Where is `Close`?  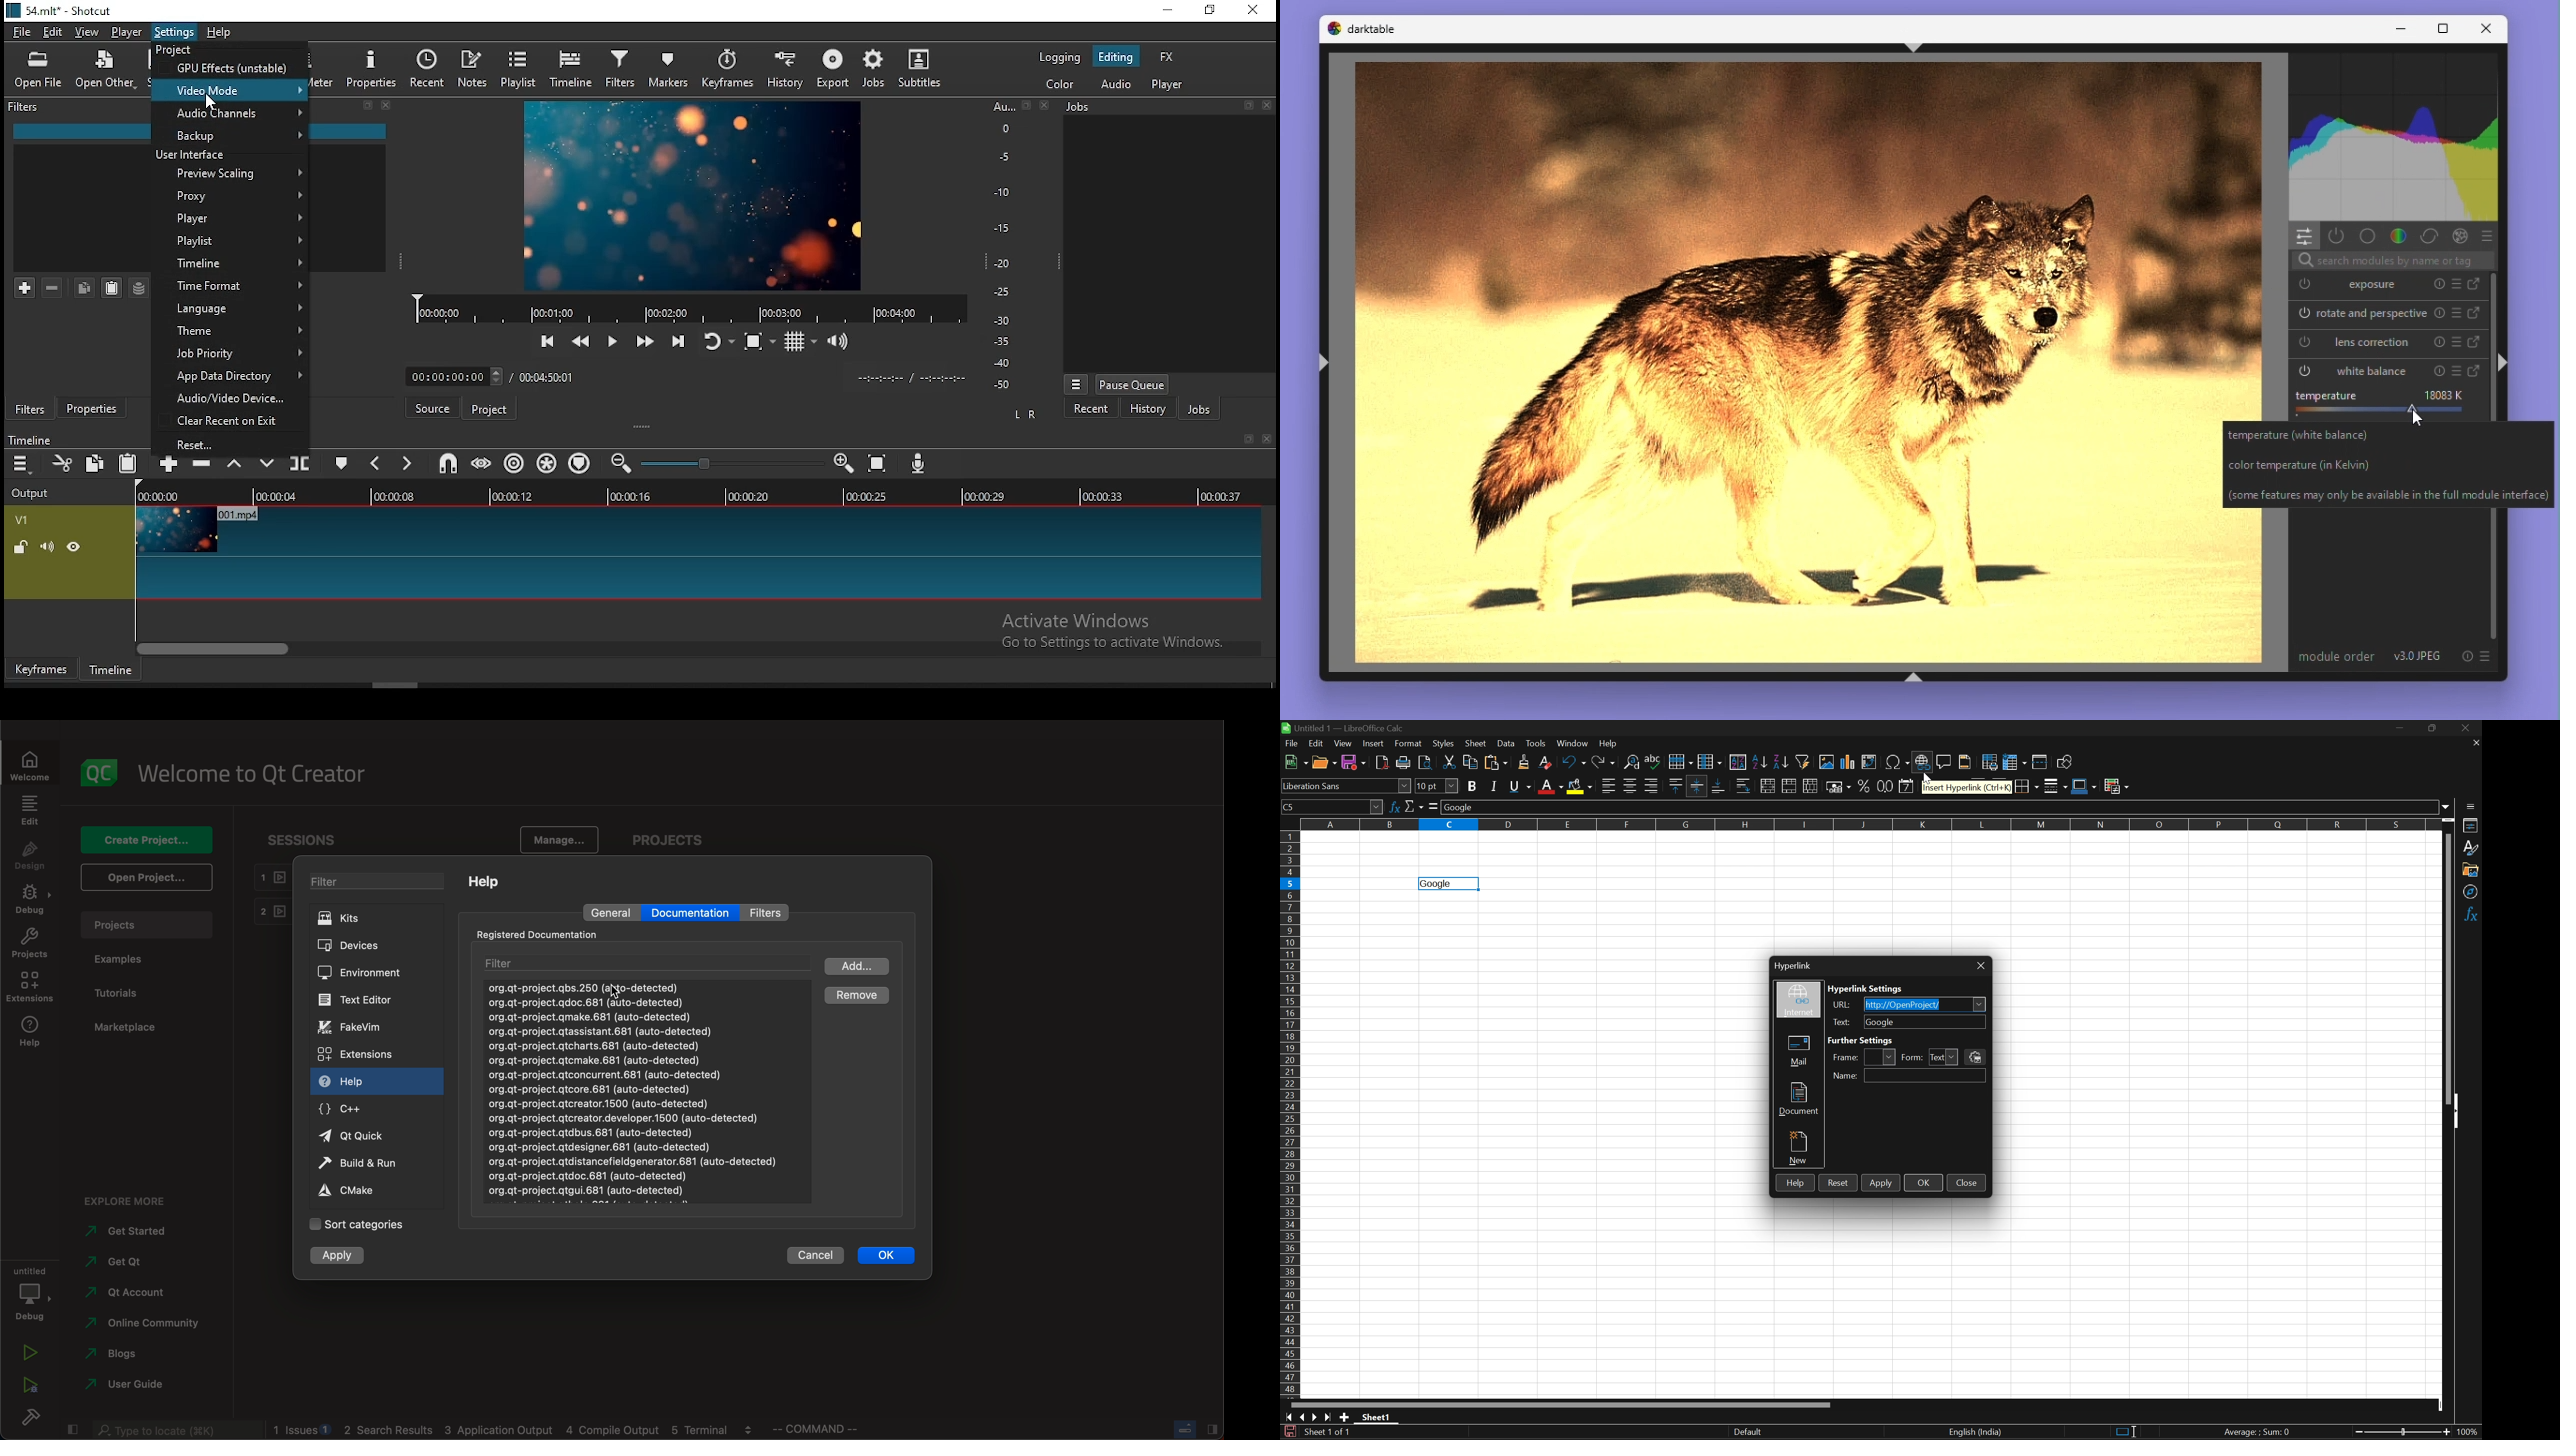 Close is located at coordinates (1967, 1182).